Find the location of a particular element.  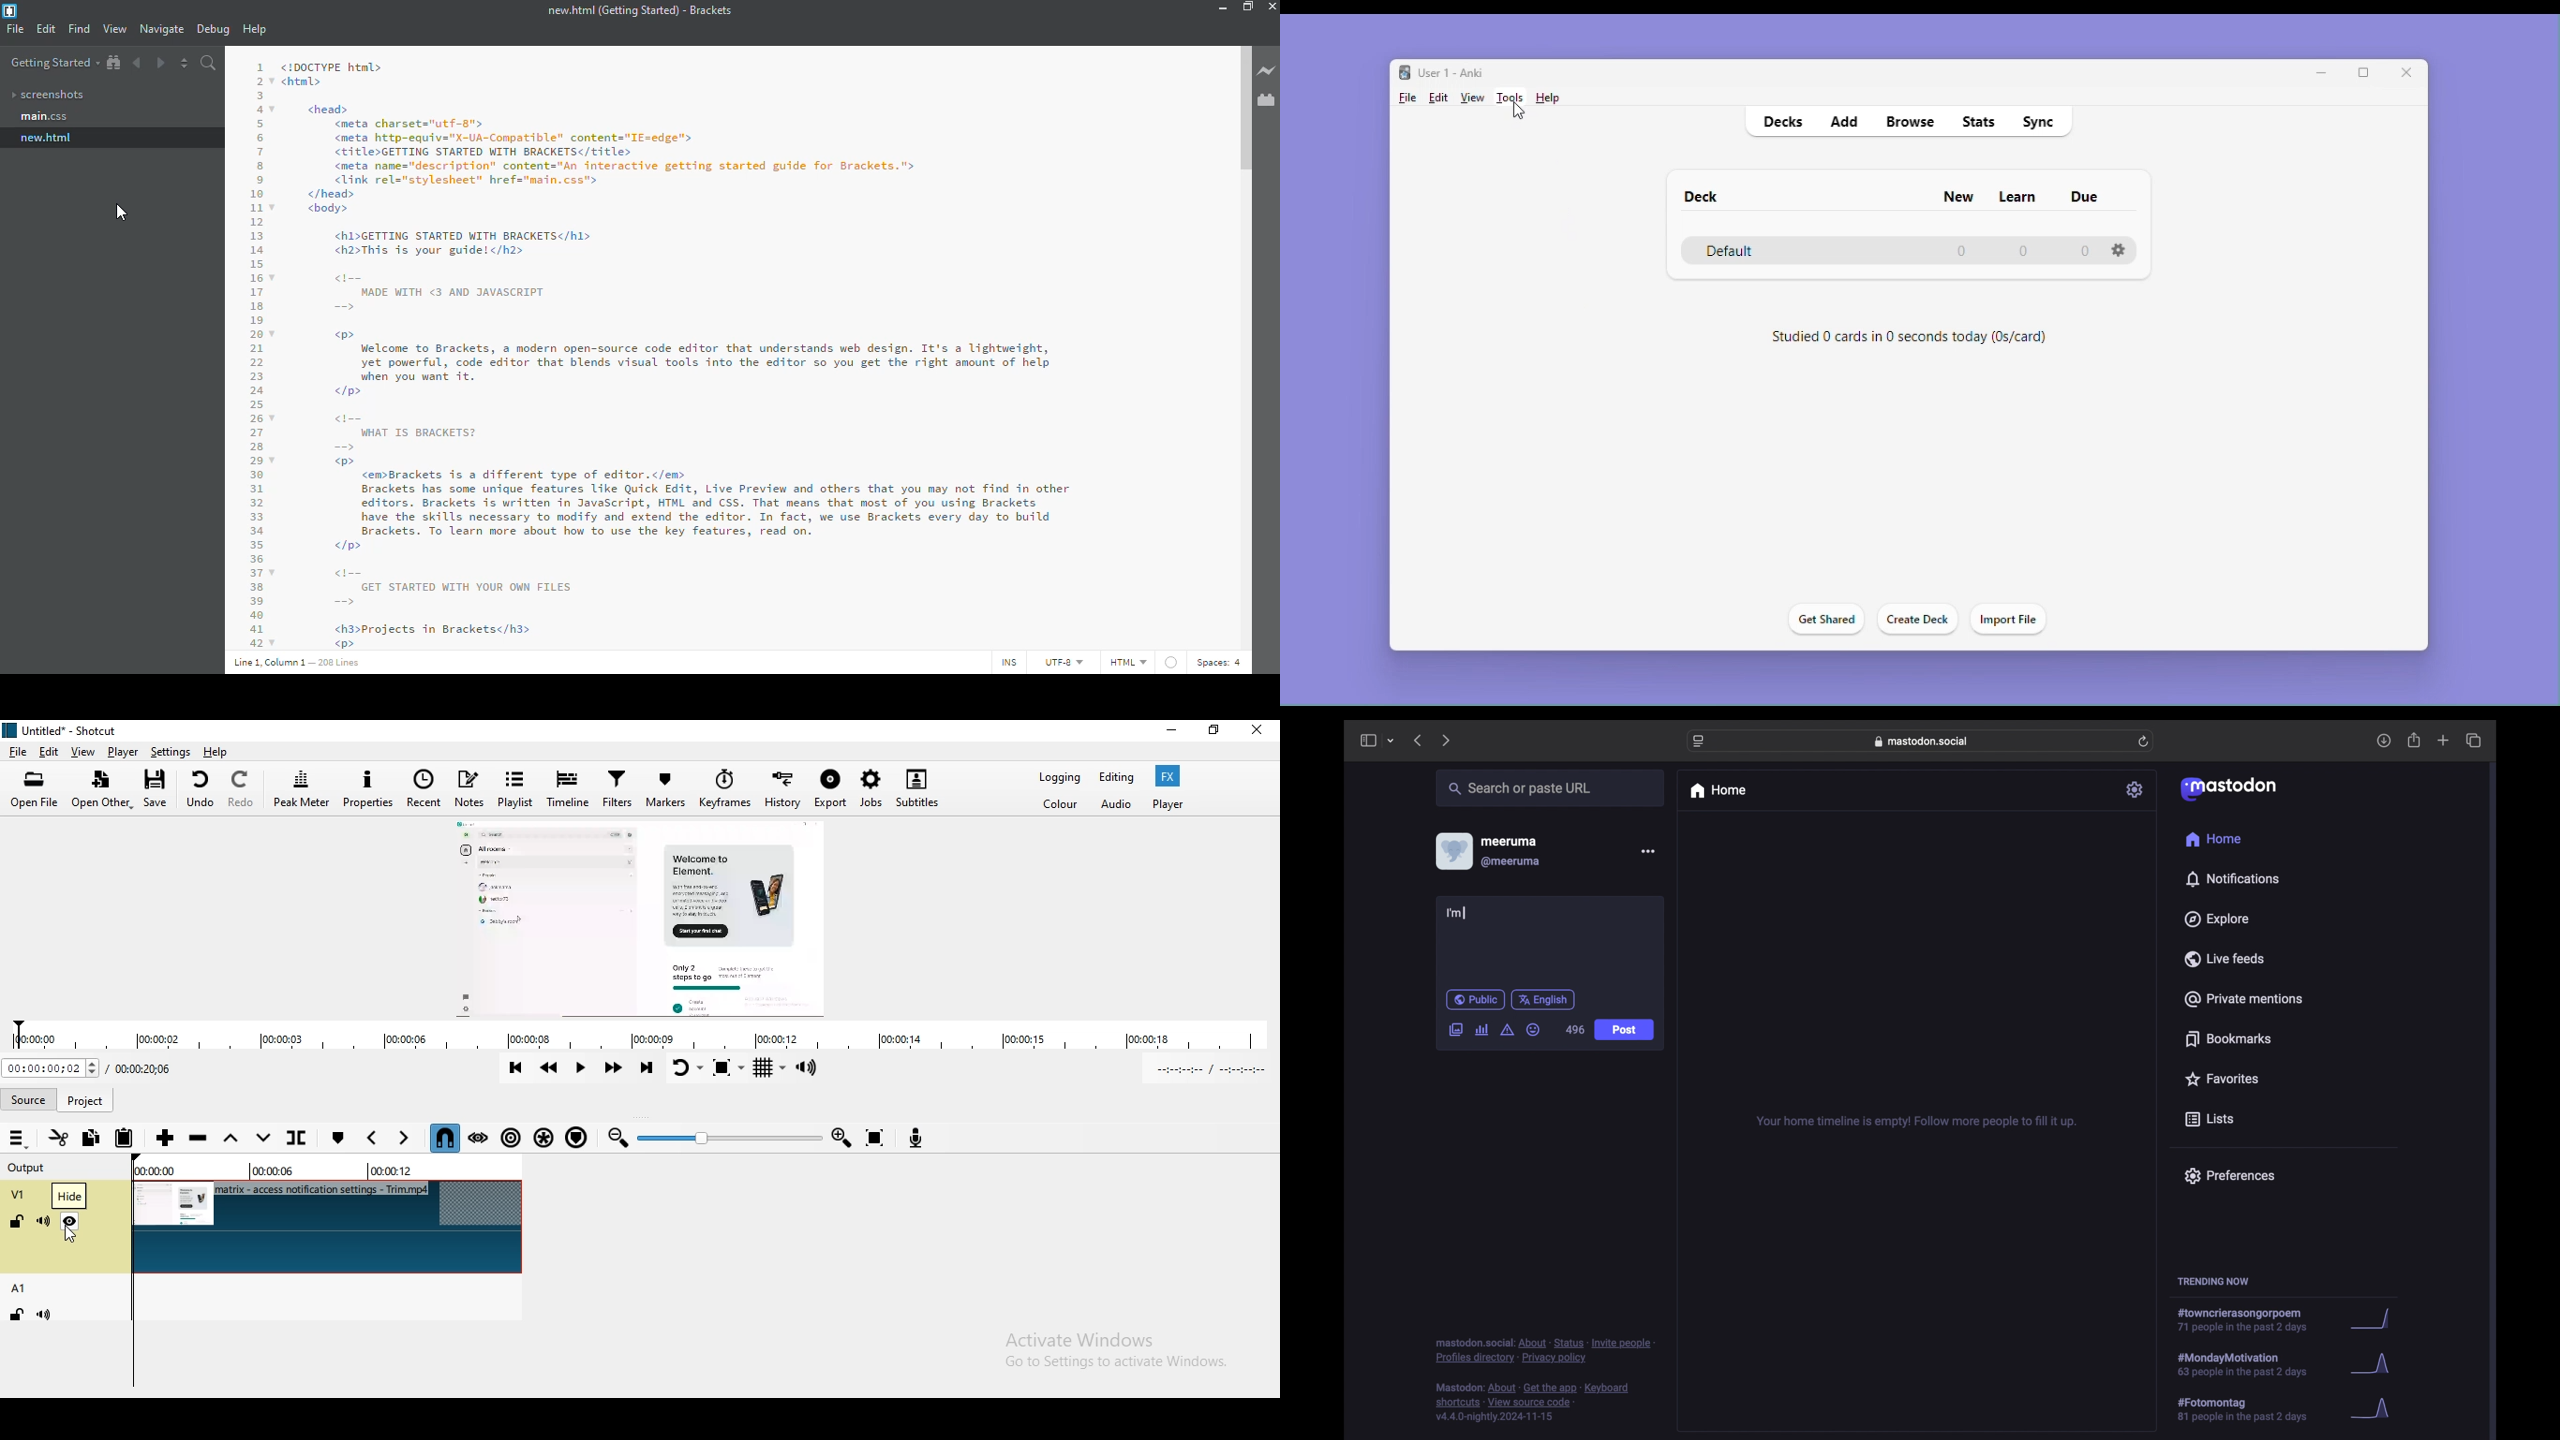

Next marker is located at coordinates (404, 1138).